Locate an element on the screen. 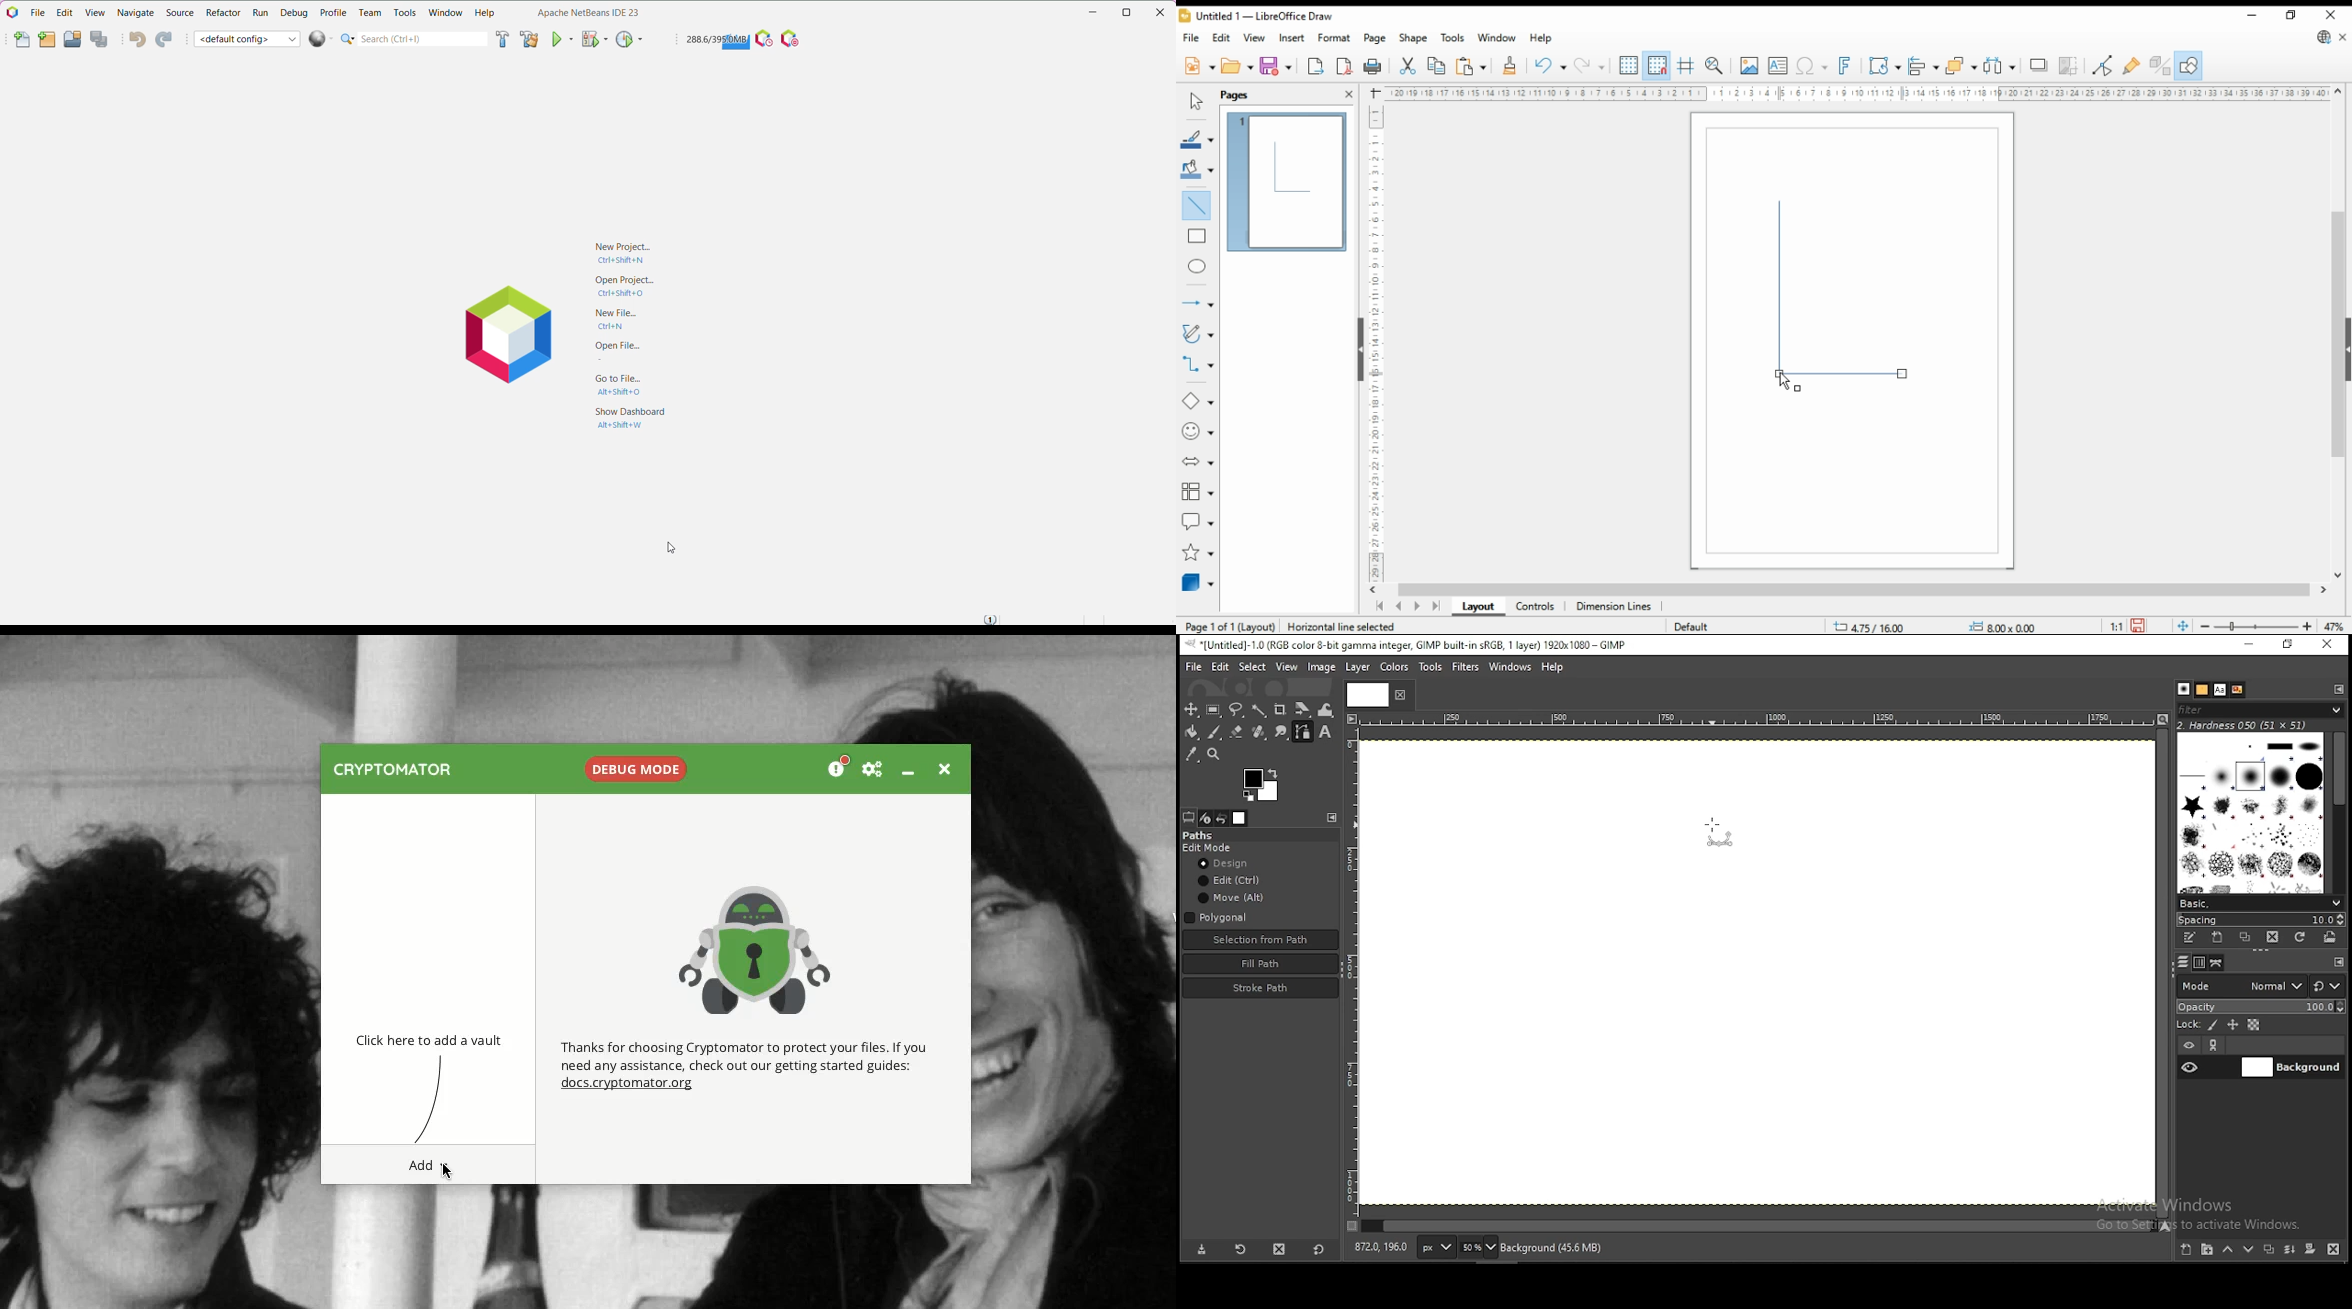 This screenshot has width=2352, height=1316. new shape is located at coordinates (1777, 277).